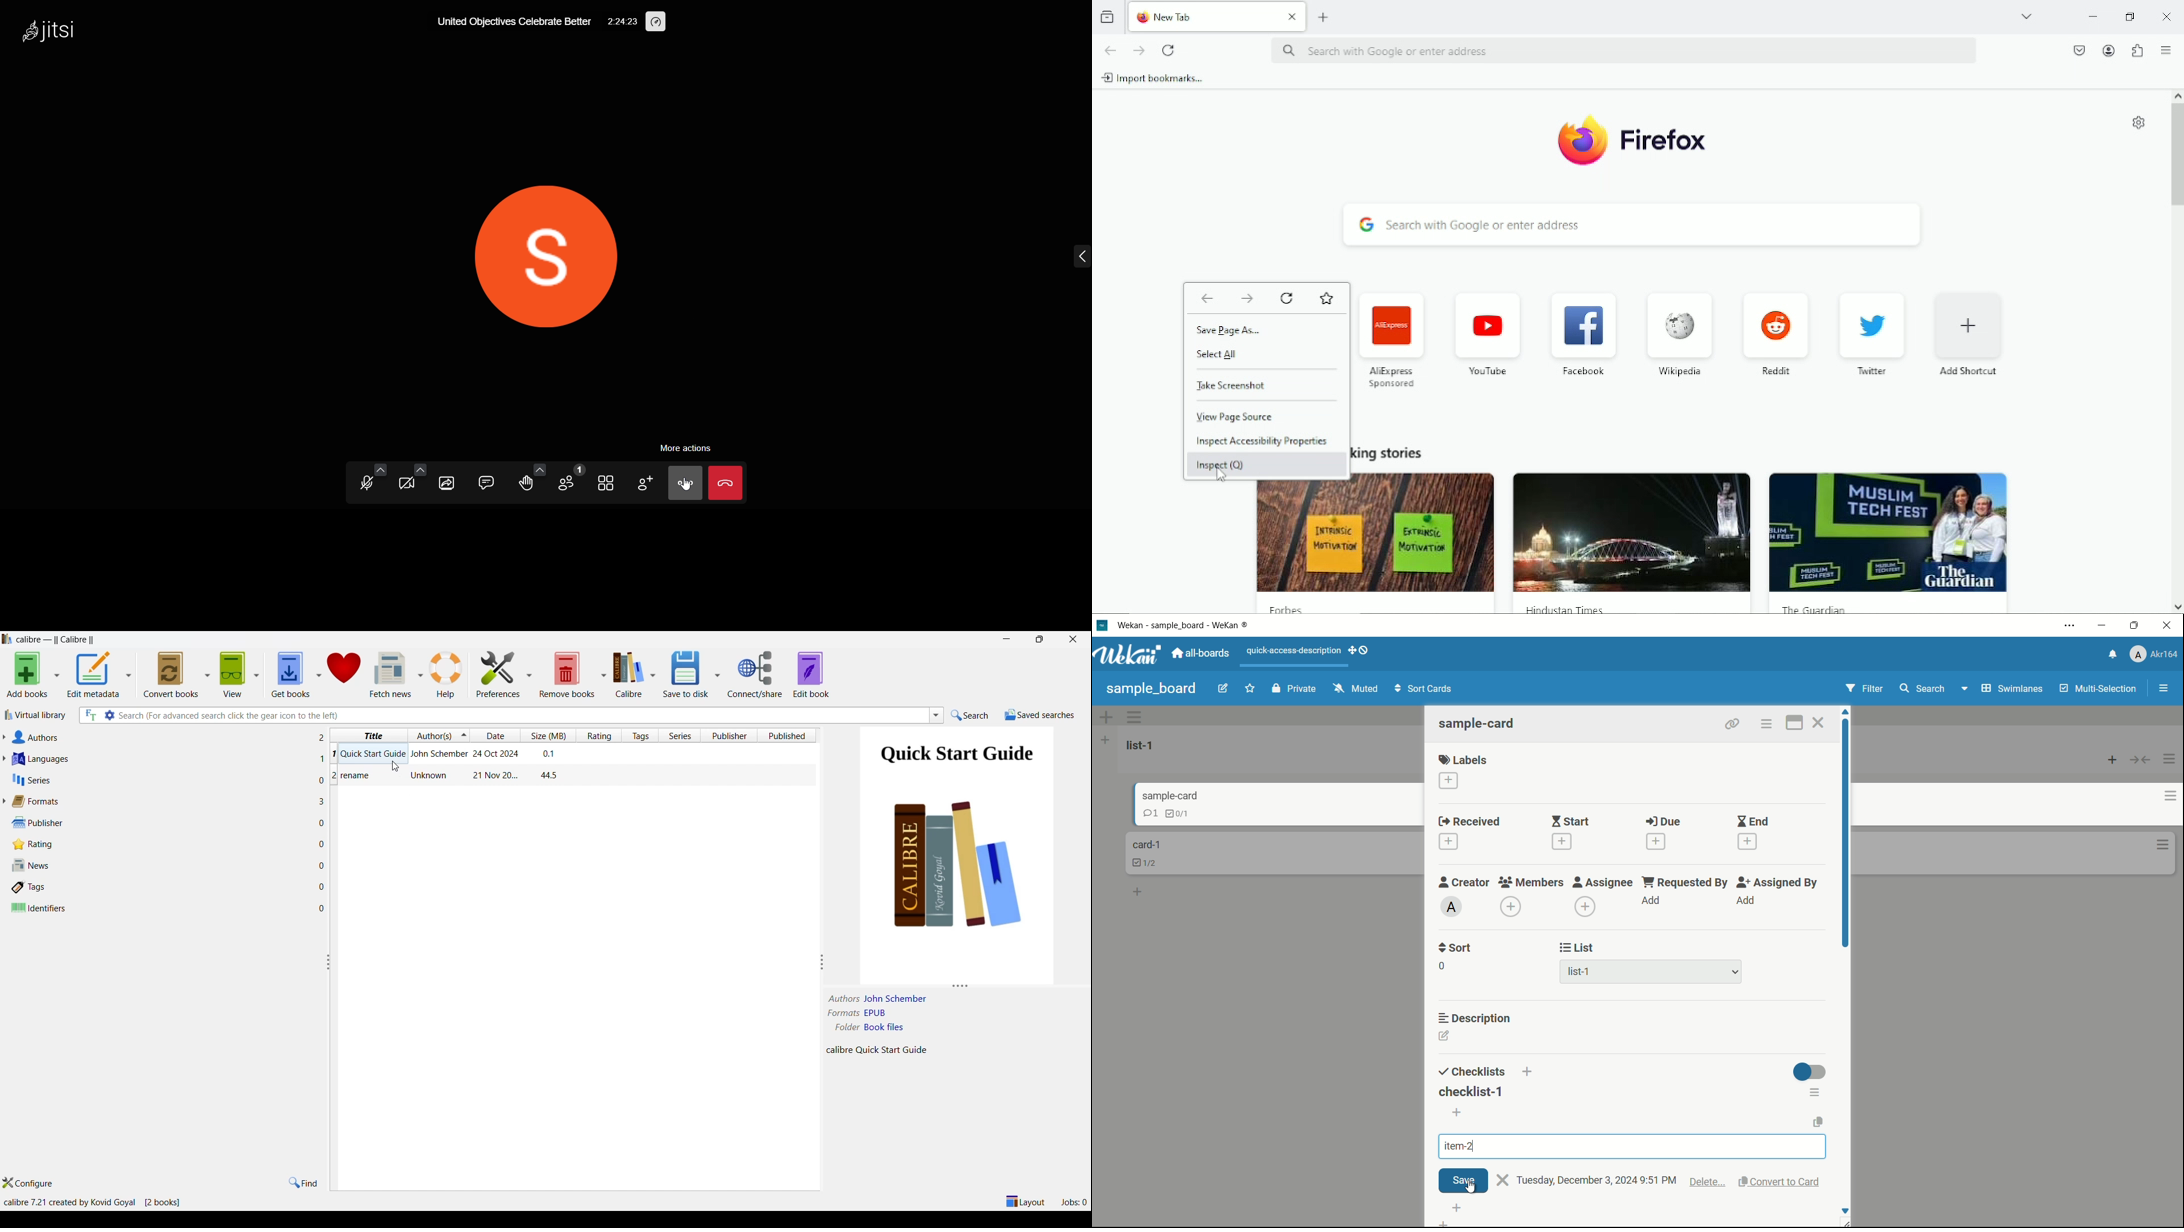 This screenshot has width=2184, height=1232. What do you see at coordinates (2107, 50) in the screenshot?
I see `Account` at bounding box center [2107, 50].